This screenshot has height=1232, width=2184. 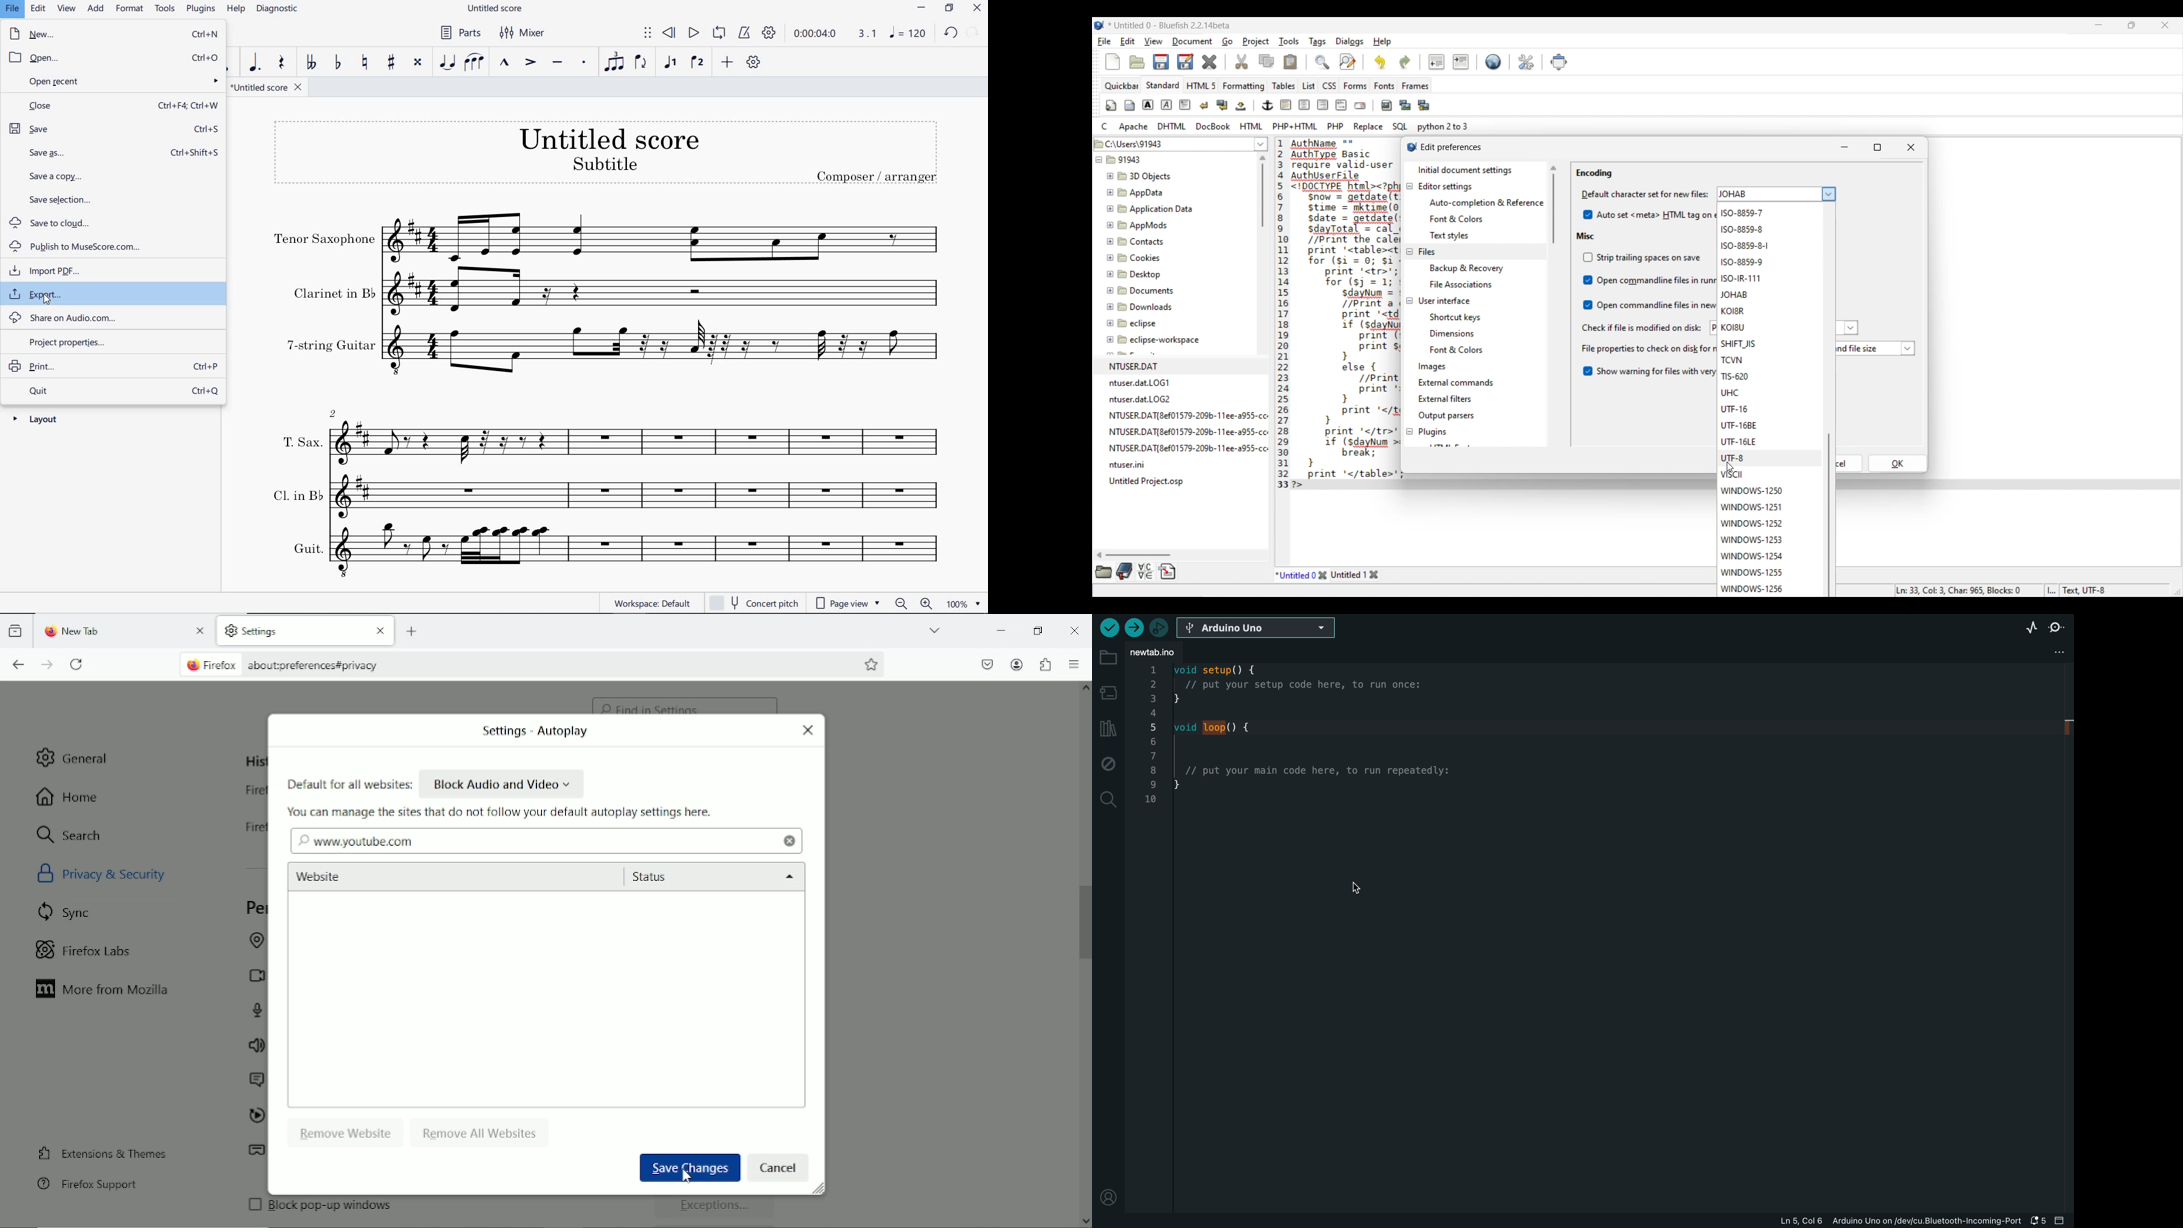 What do you see at coordinates (1433, 430) in the screenshot?
I see `Plugins` at bounding box center [1433, 430].